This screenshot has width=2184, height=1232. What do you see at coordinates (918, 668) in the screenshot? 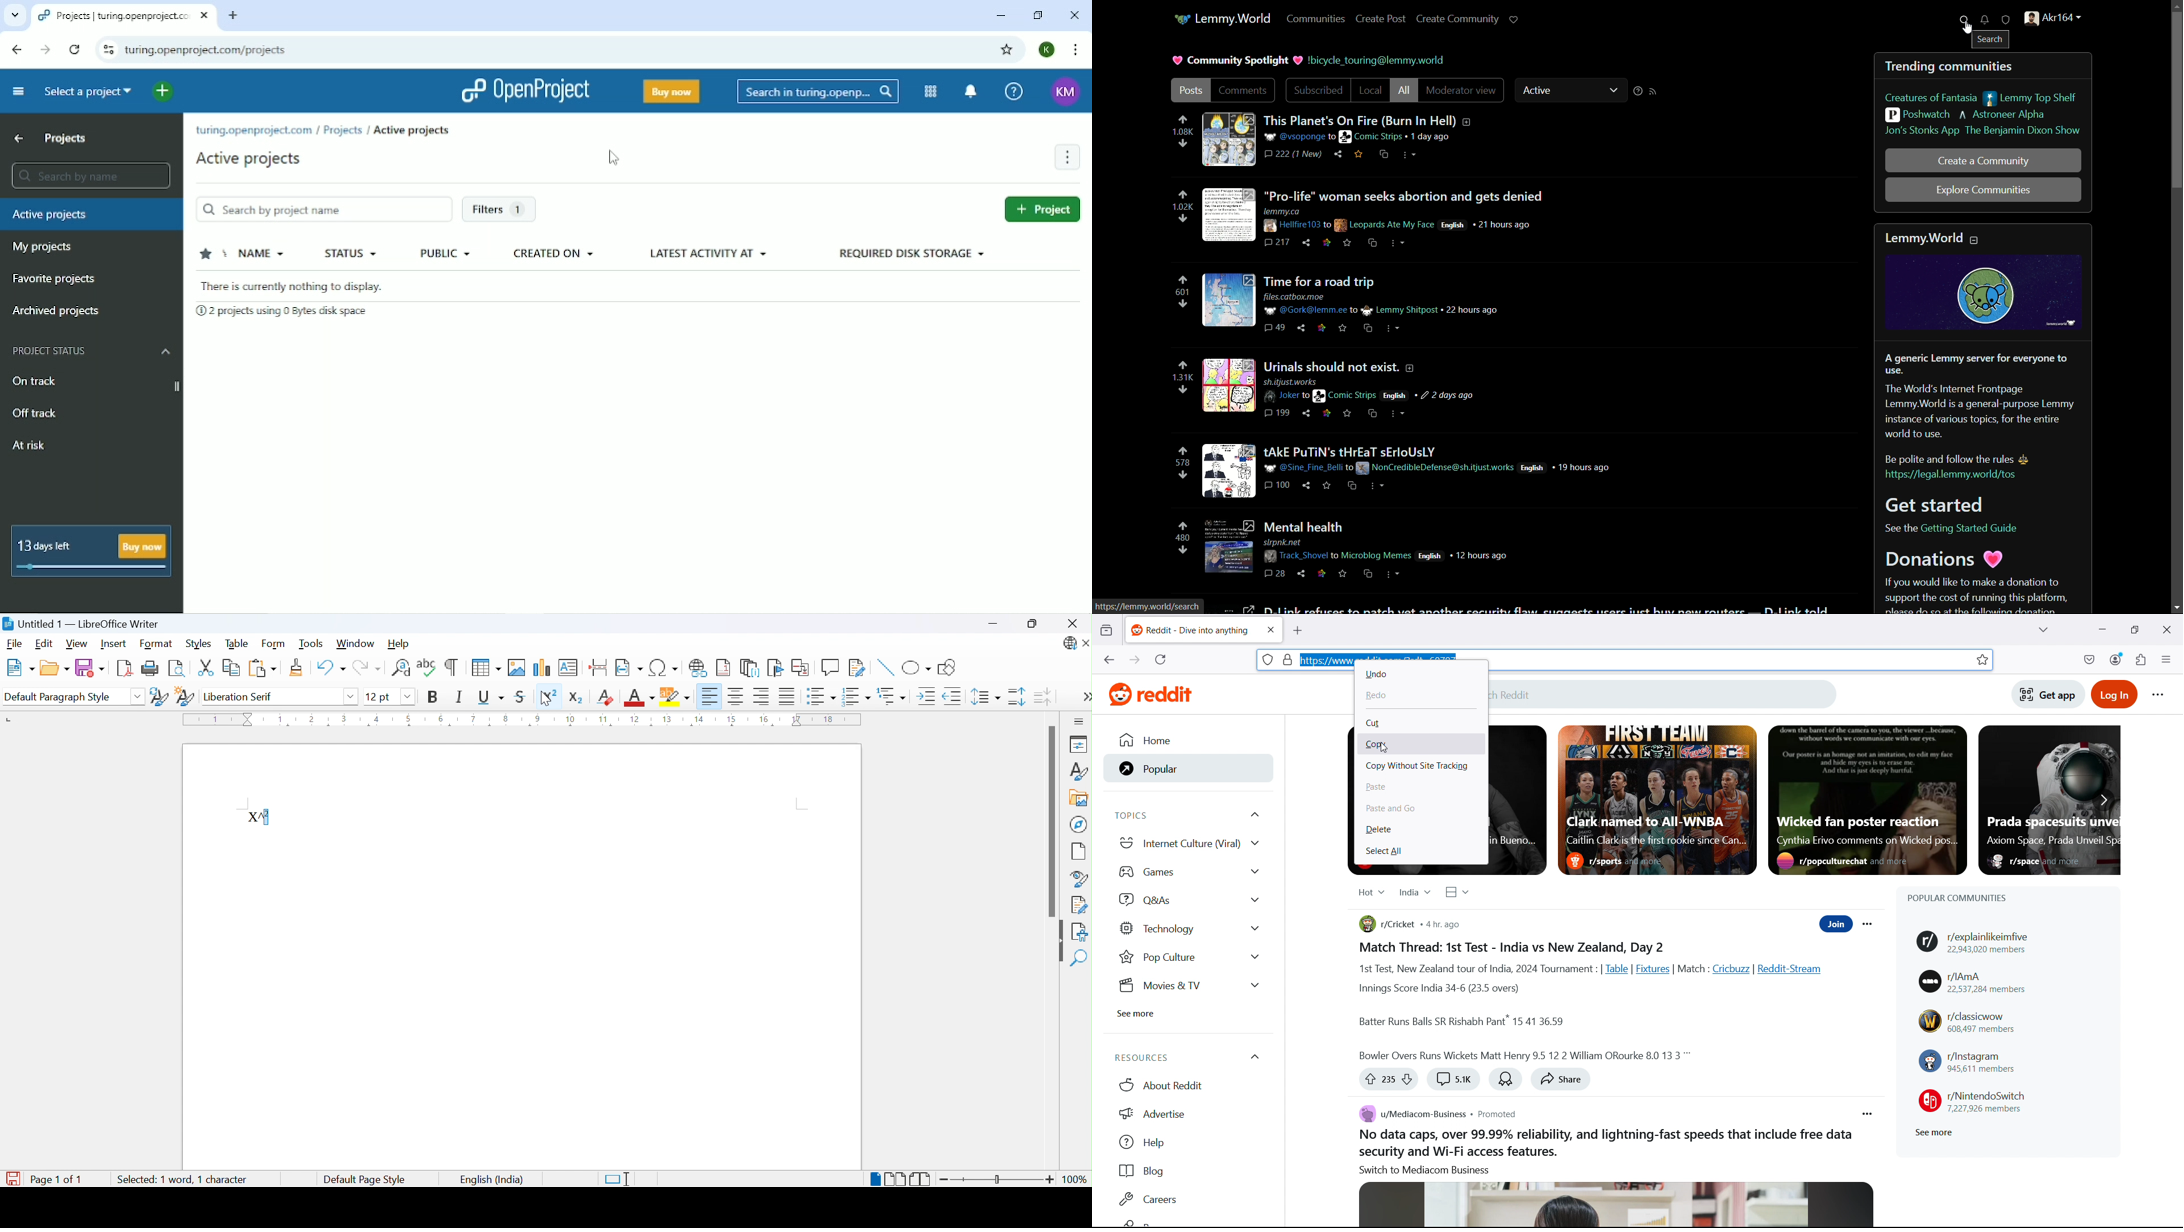
I see `Basic shapes` at bounding box center [918, 668].